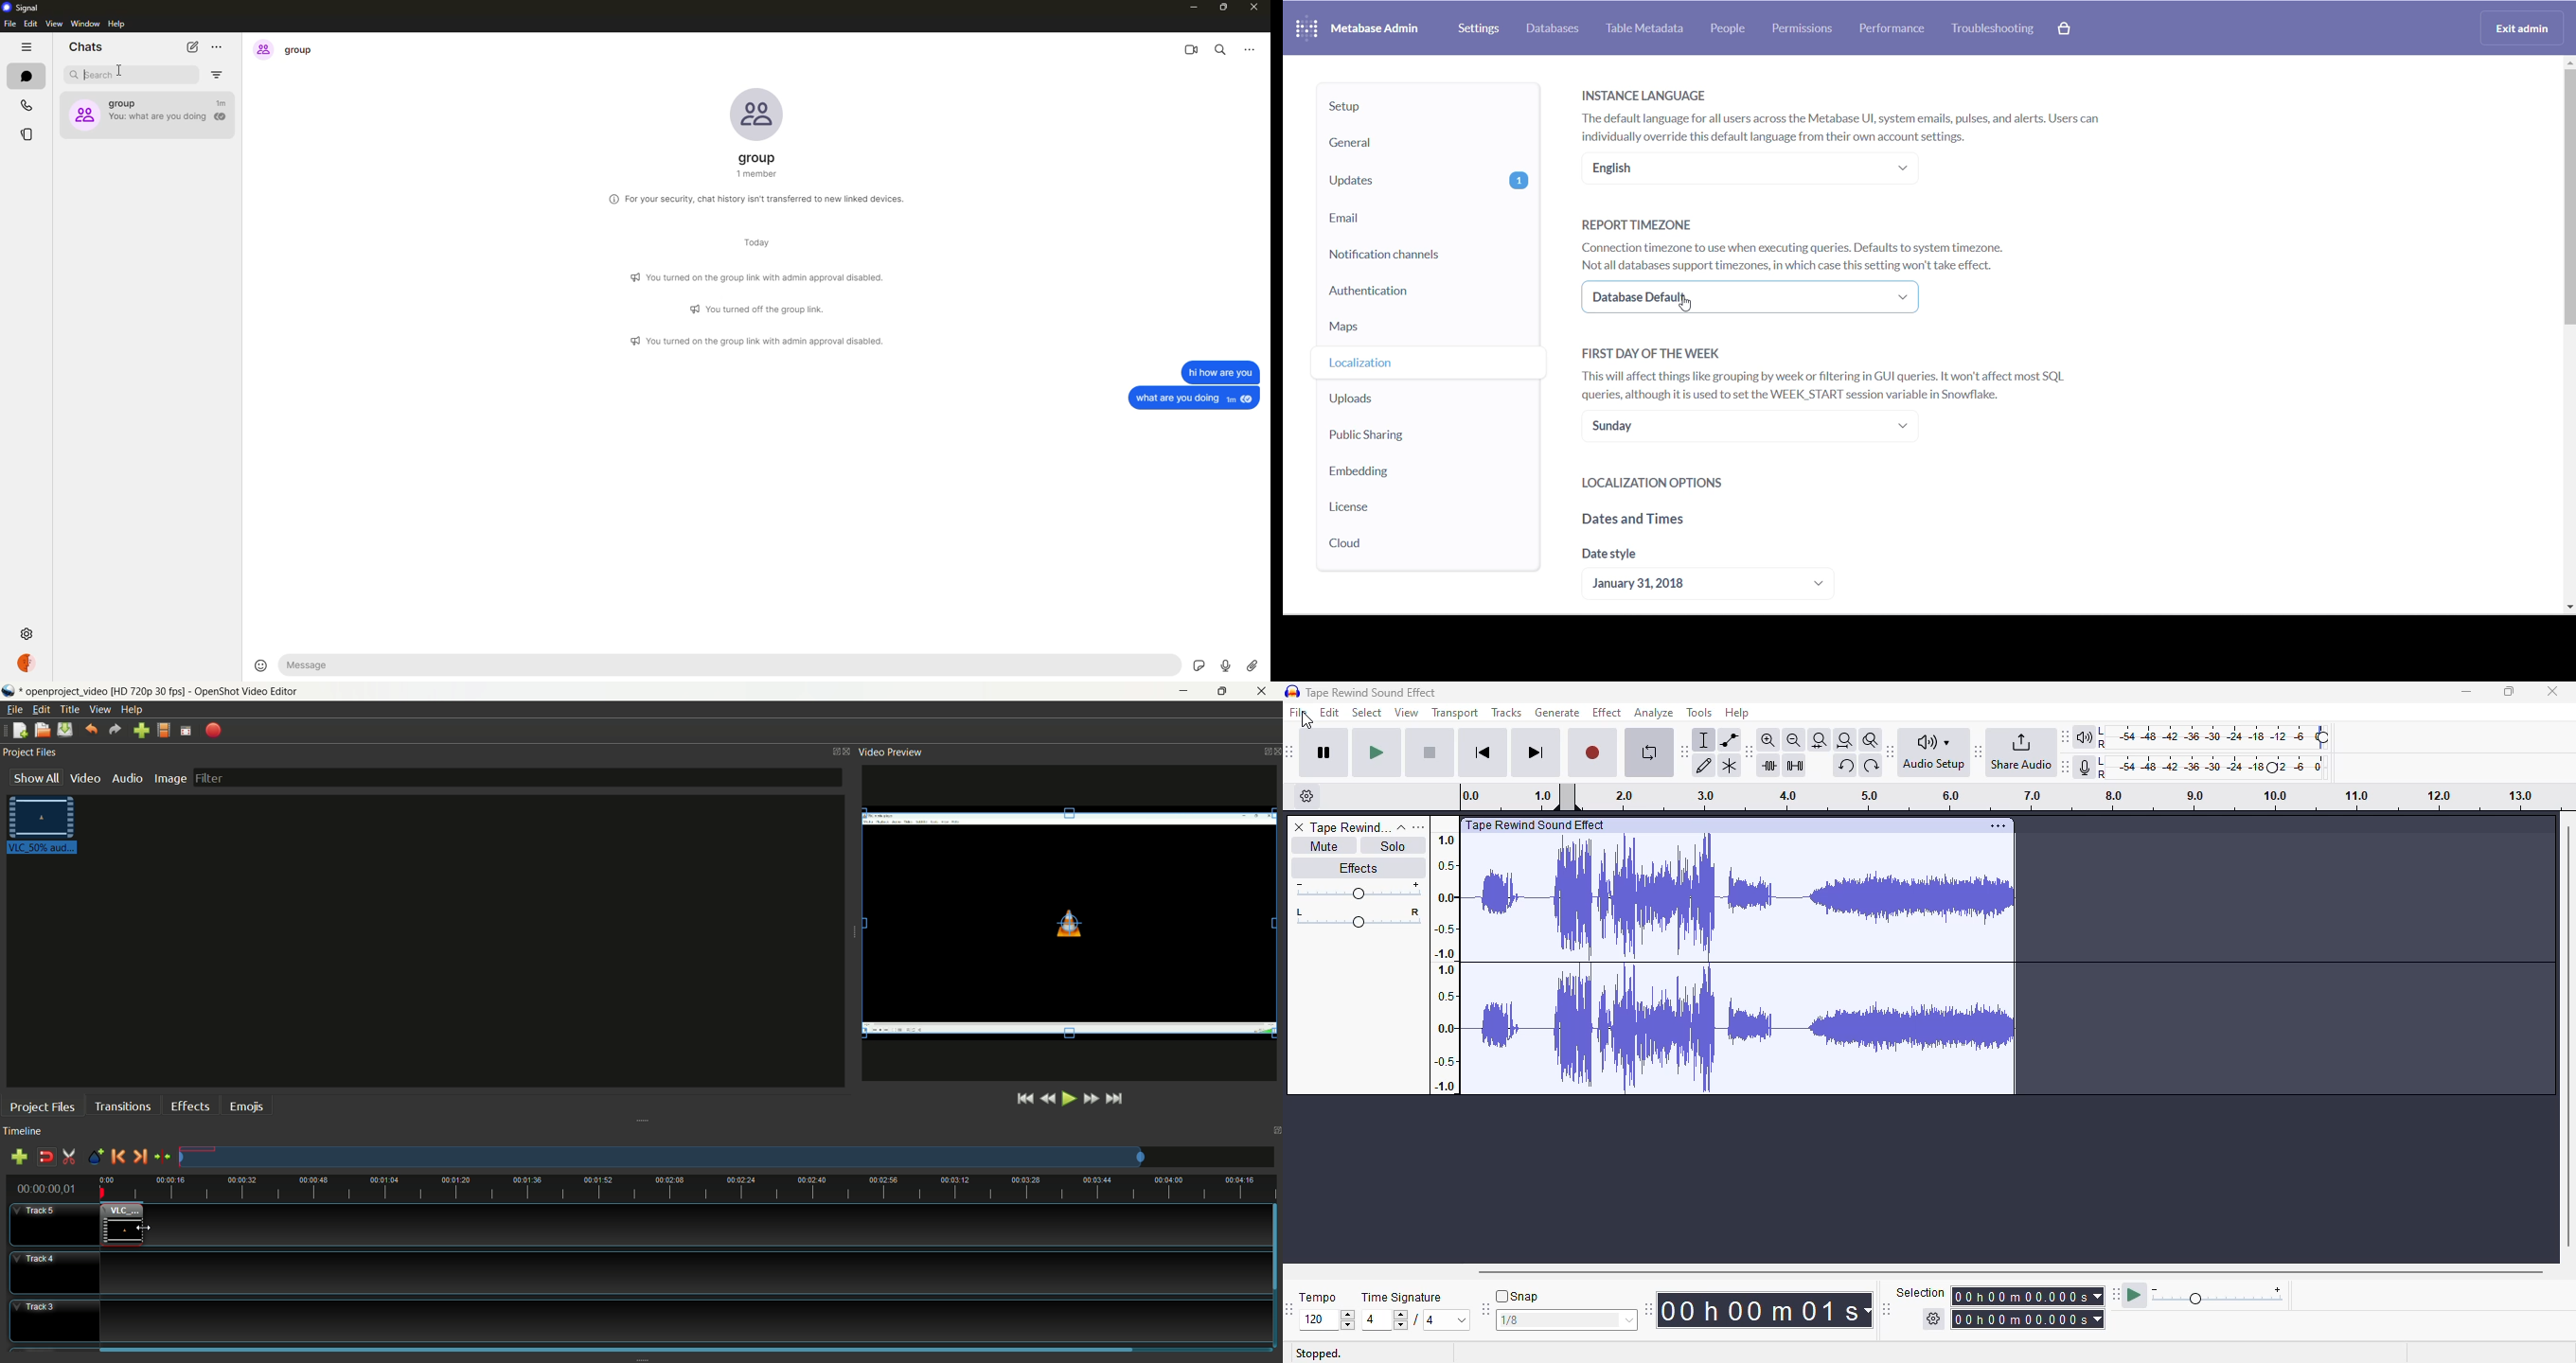 Image resolution: width=2576 pixels, height=1372 pixels. Describe the element at coordinates (1705, 765) in the screenshot. I see `draw tool` at that location.